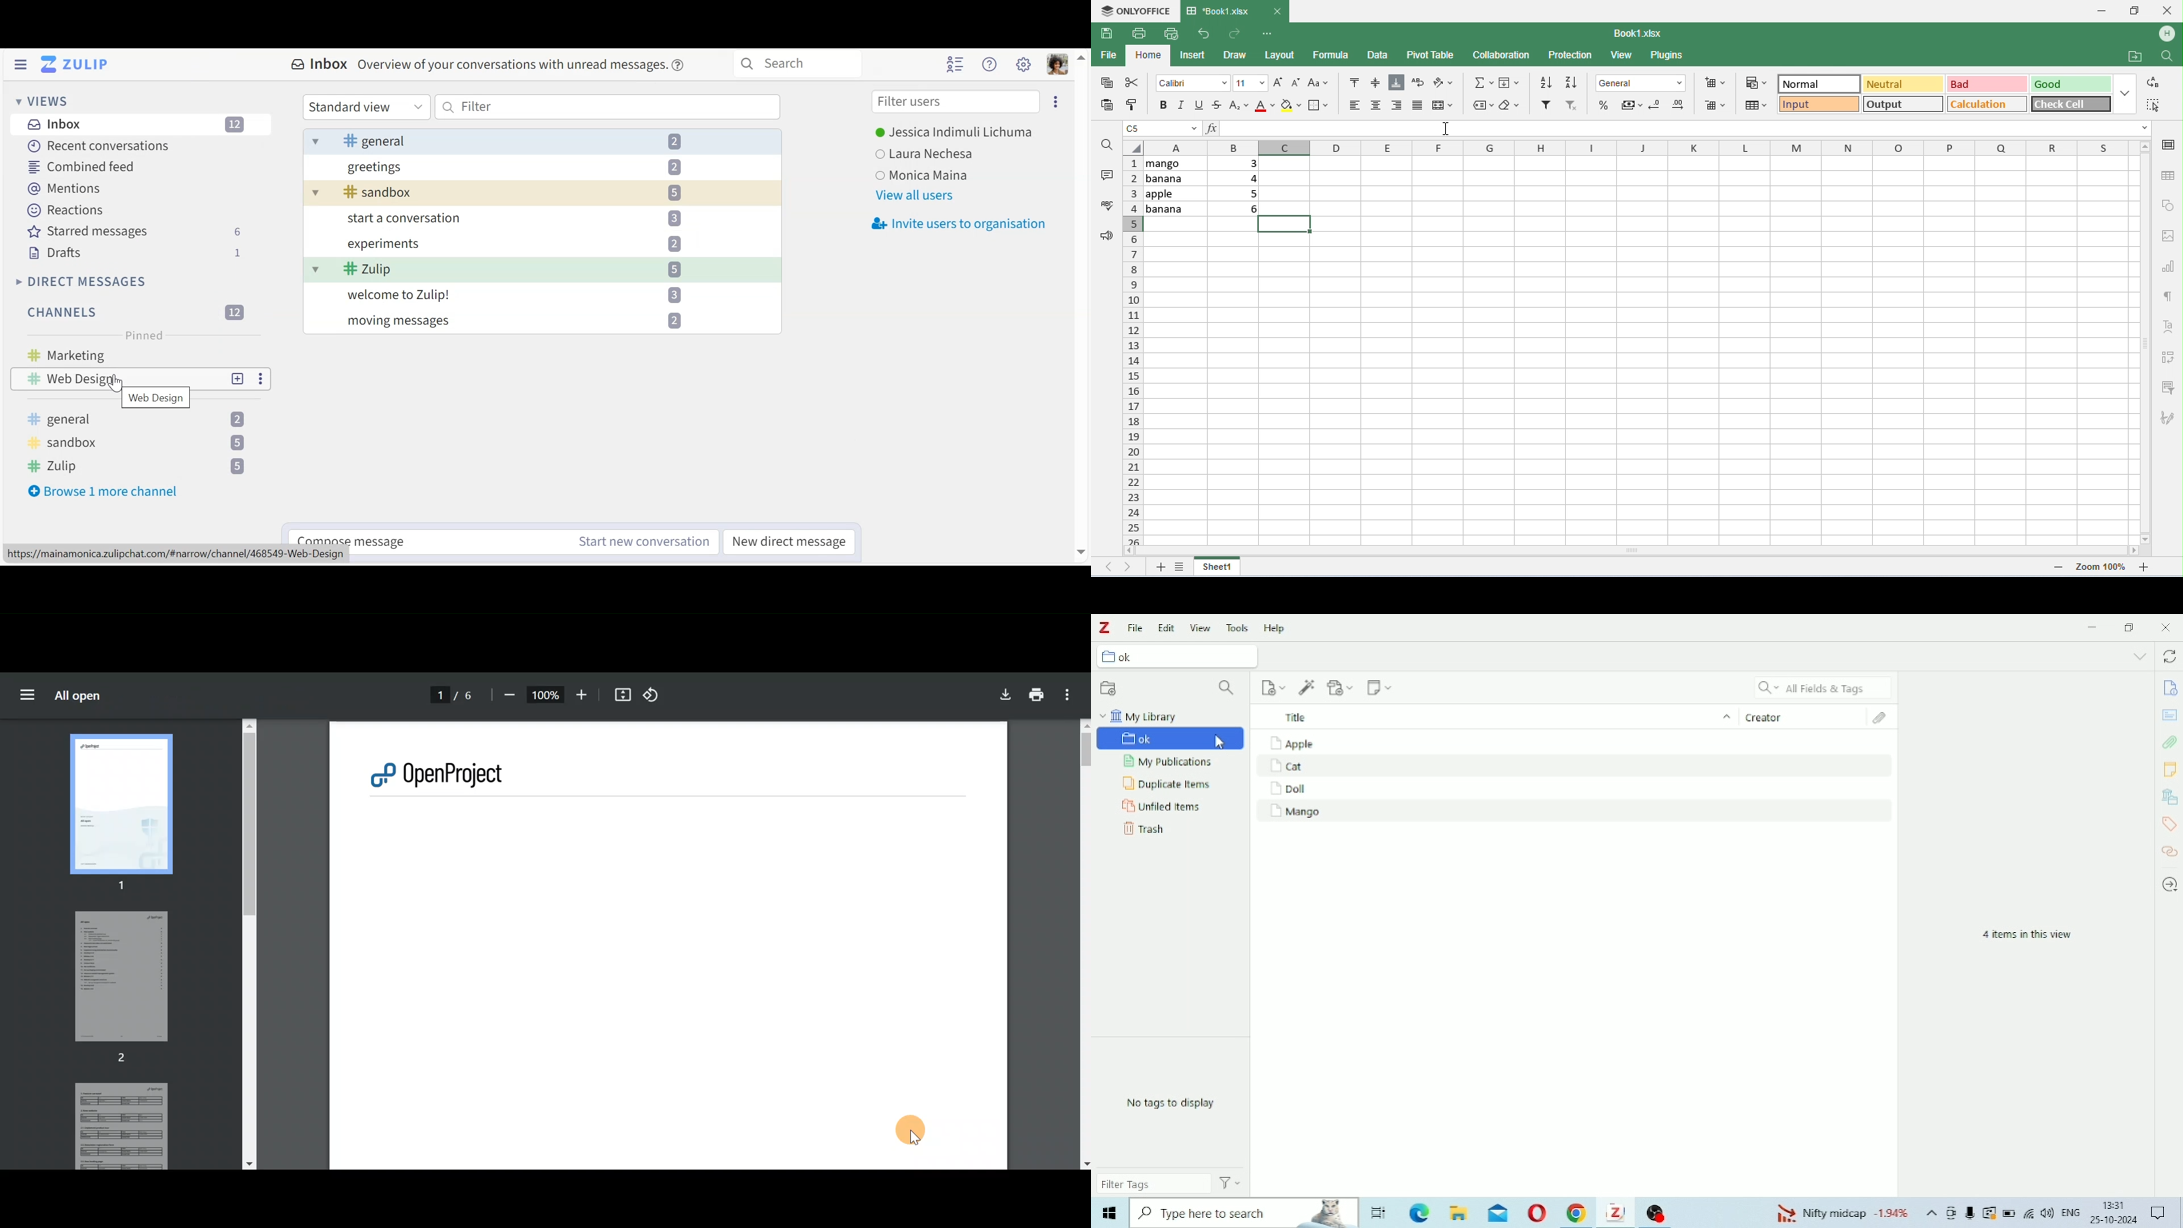  What do you see at coordinates (1332, 54) in the screenshot?
I see `formula` at bounding box center [1332, 54].